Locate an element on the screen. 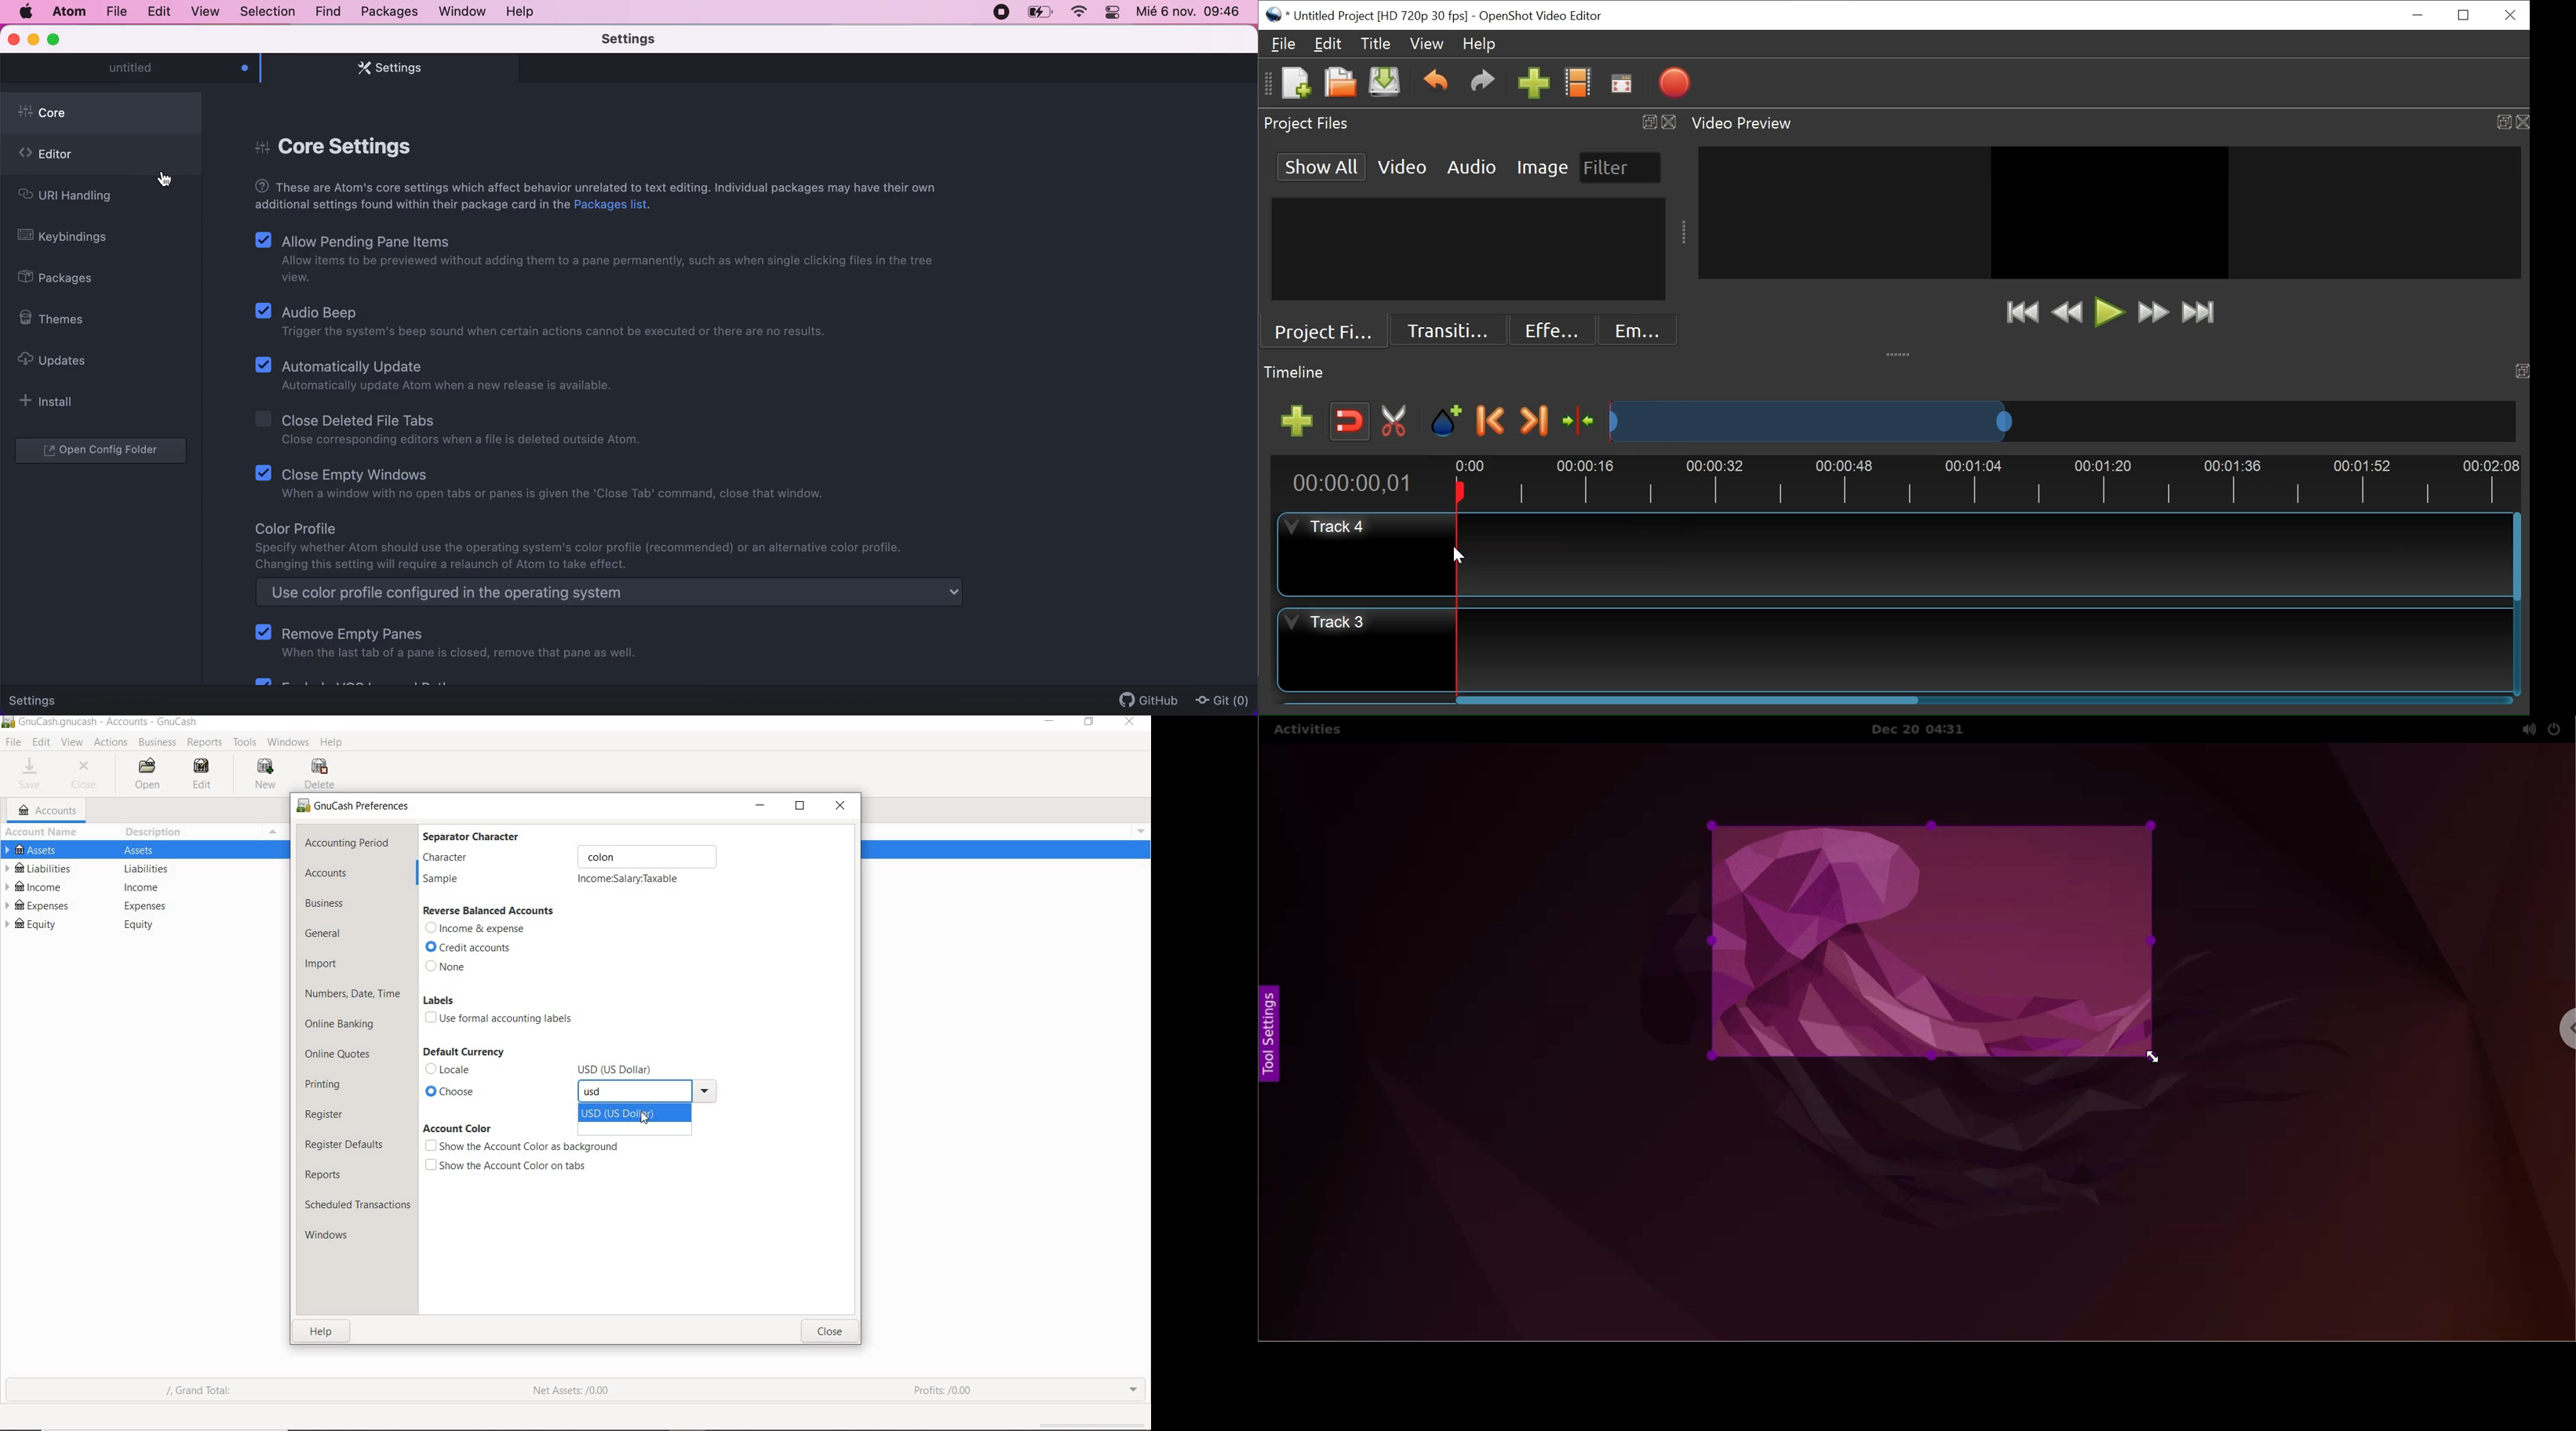  Choose Profile is located at coordinates (1578, 84).